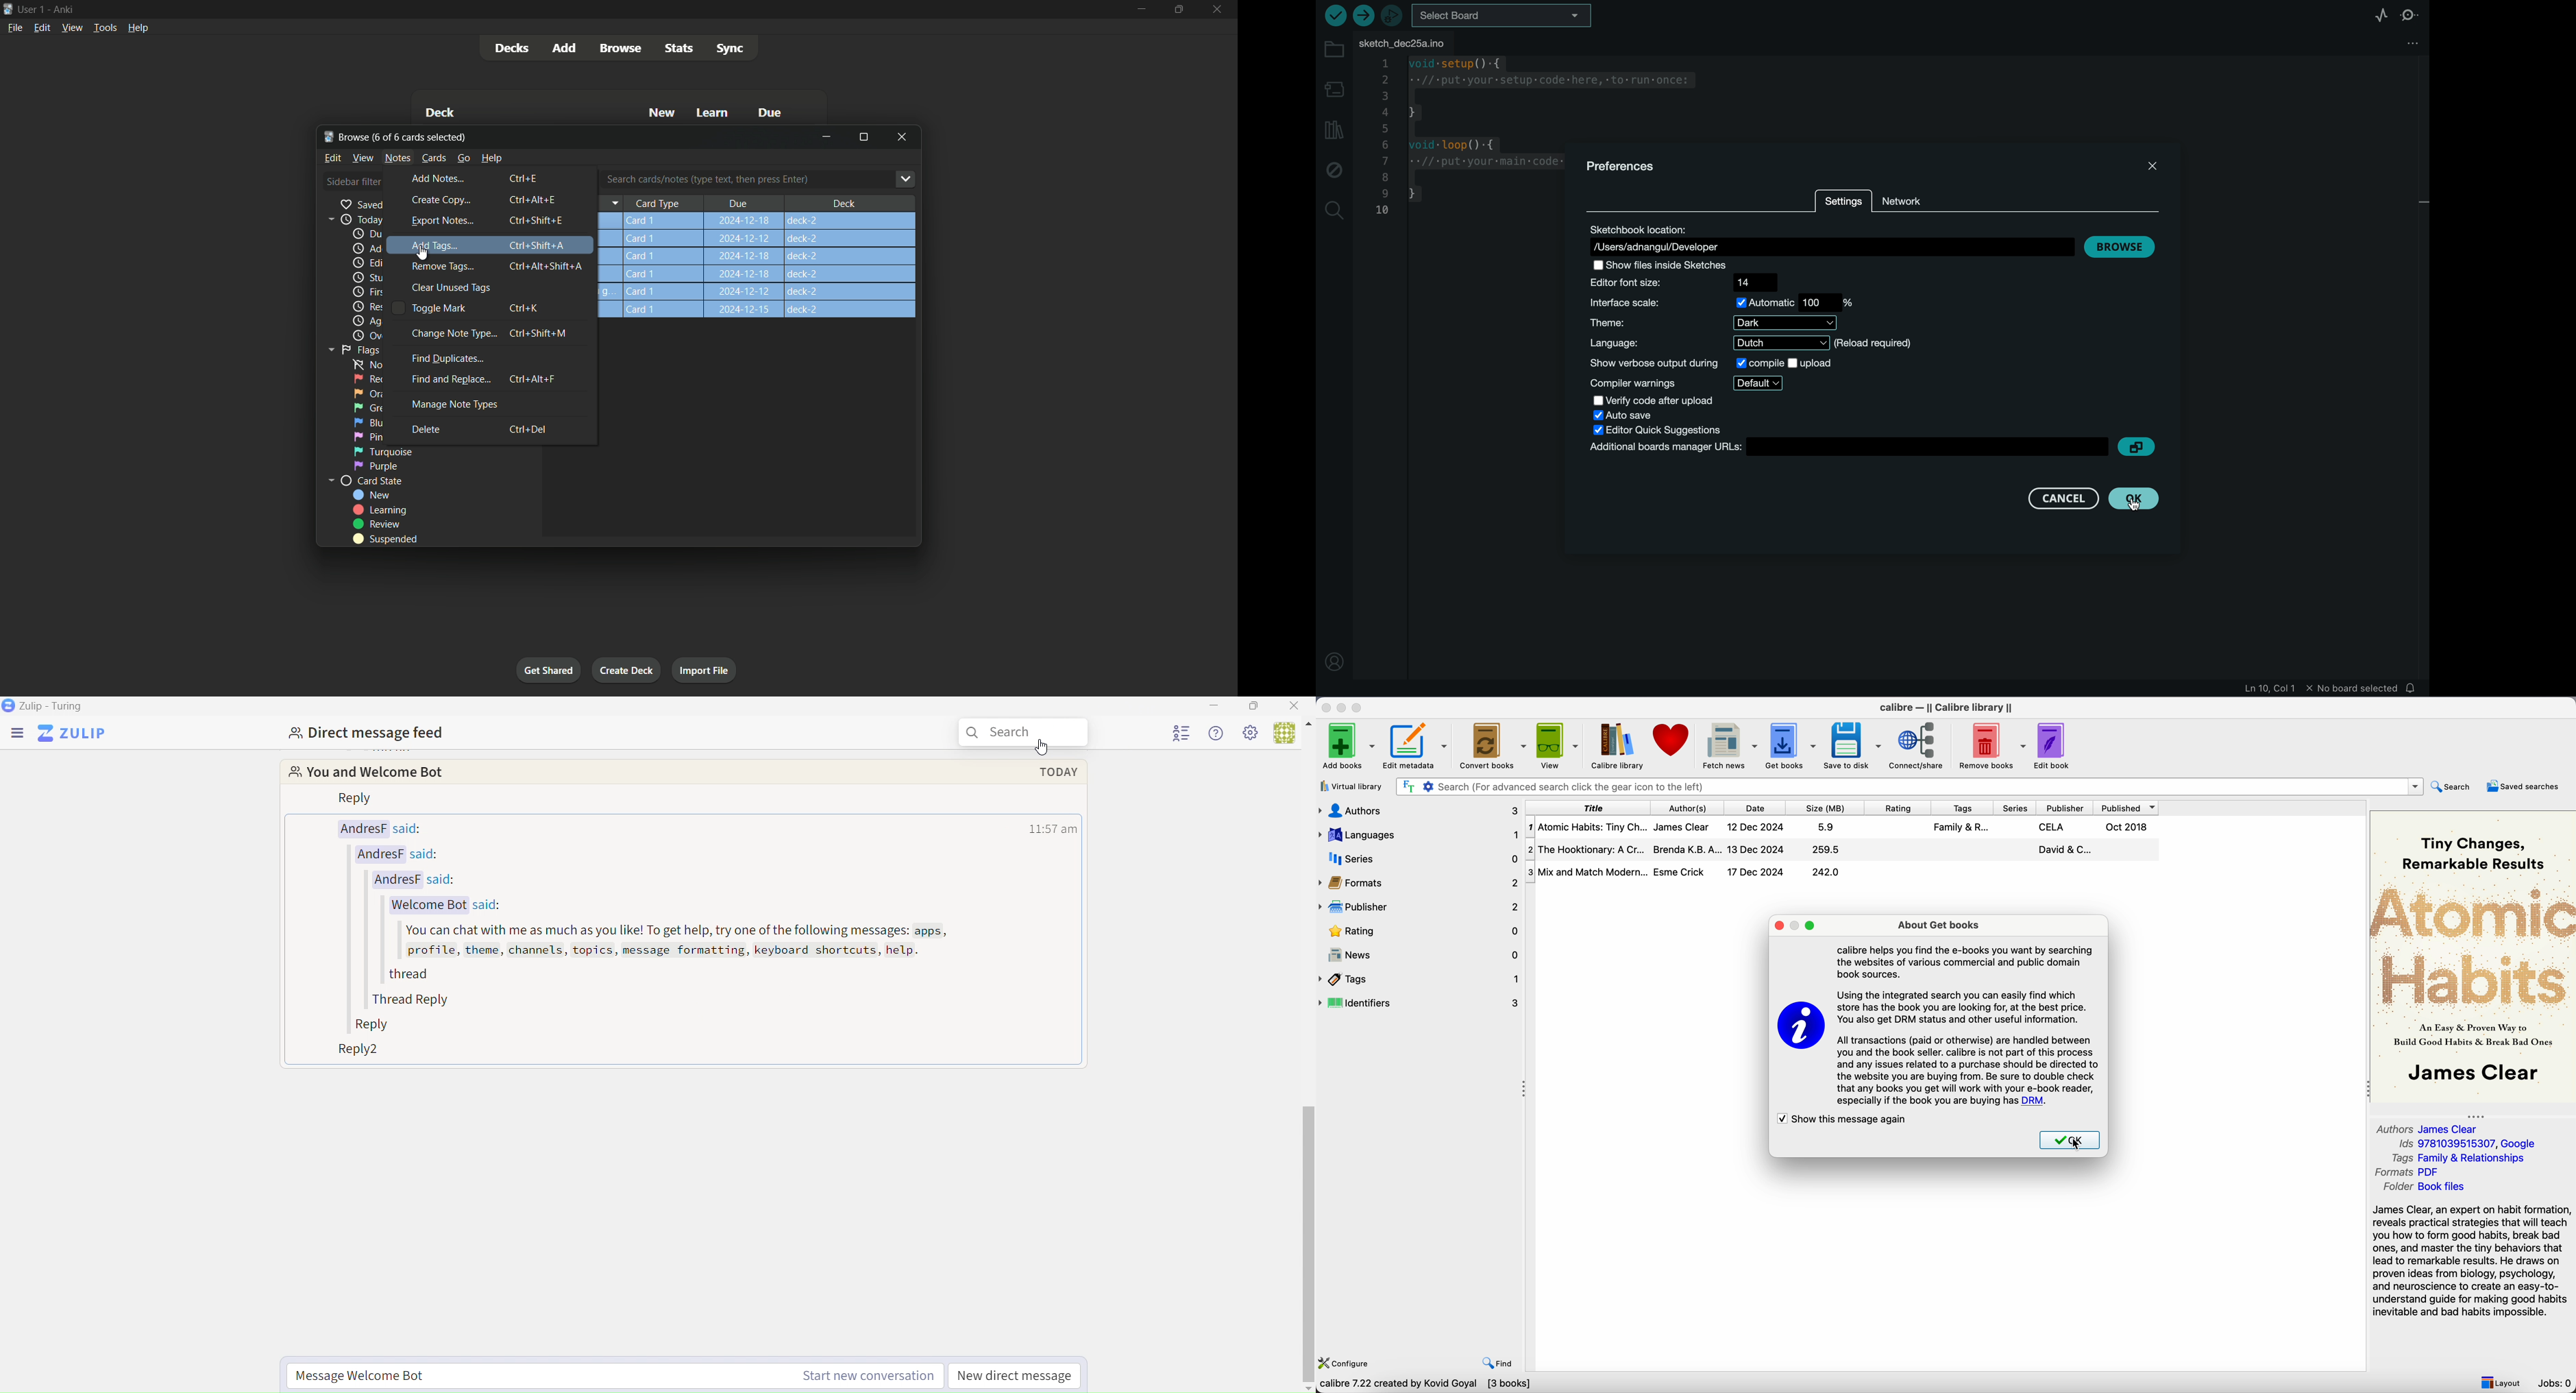 The width and height of the screenshot is (2576, 1400). I want to click on CELA, so click(2054, 827).